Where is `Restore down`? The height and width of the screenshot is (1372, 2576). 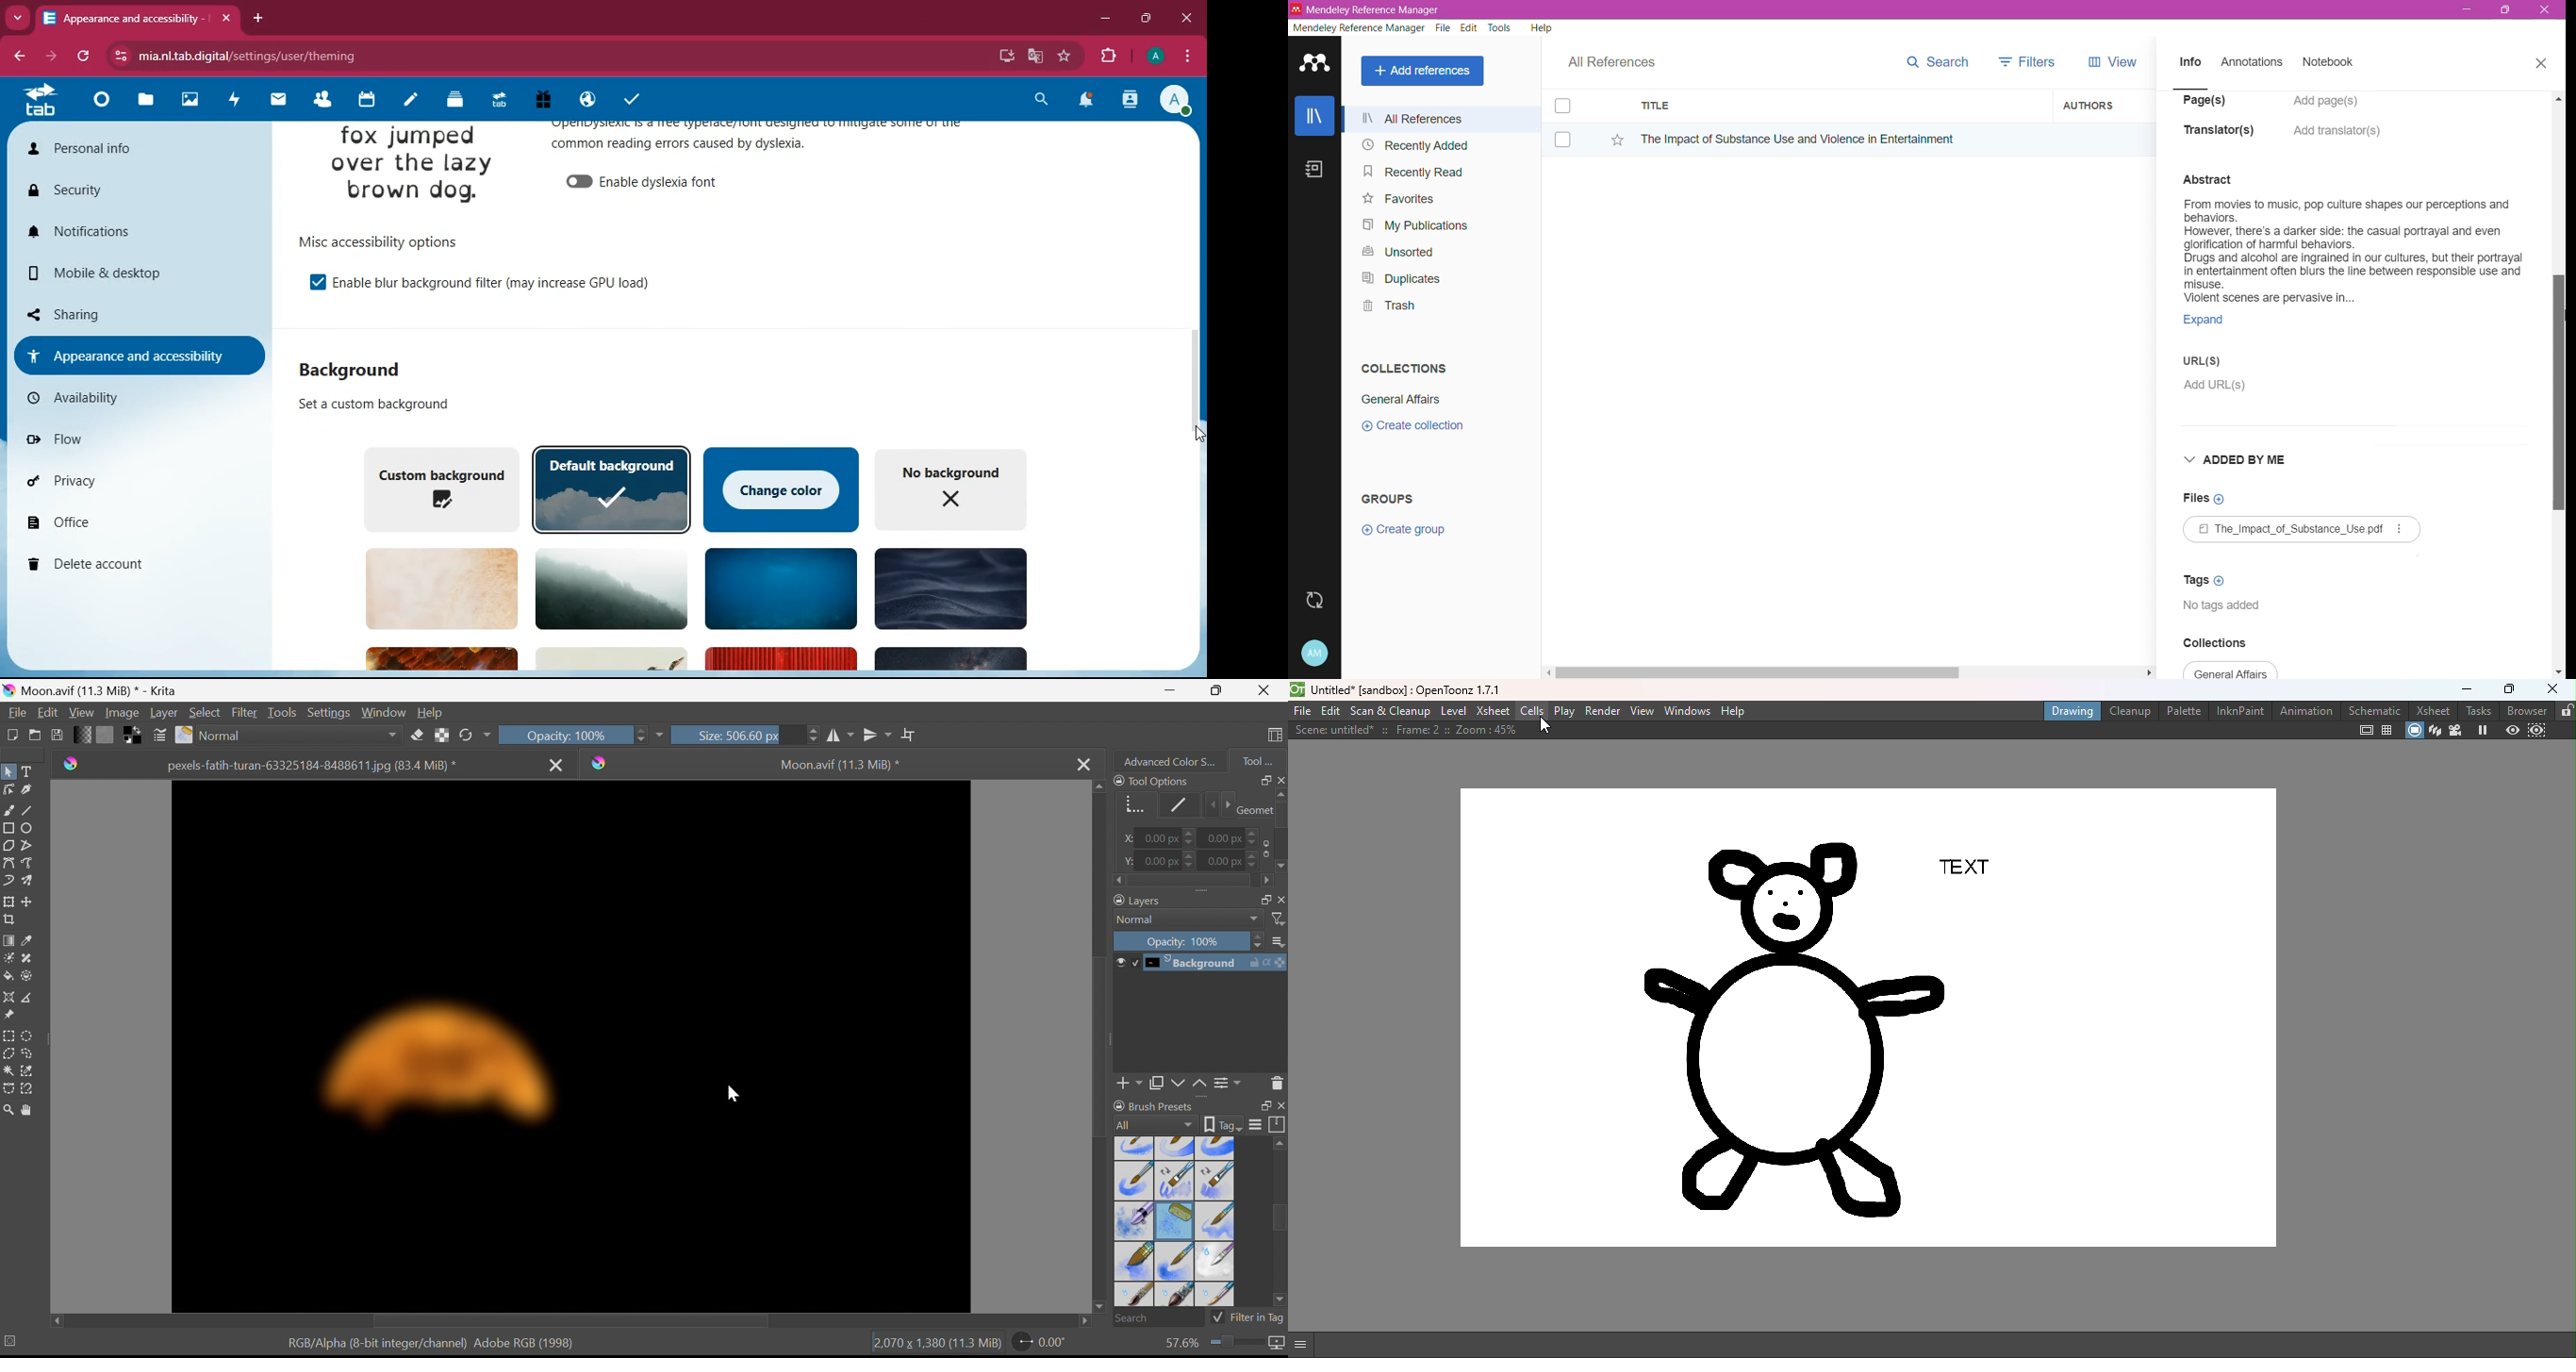
Restore down is located at coordinates (1216, 690).